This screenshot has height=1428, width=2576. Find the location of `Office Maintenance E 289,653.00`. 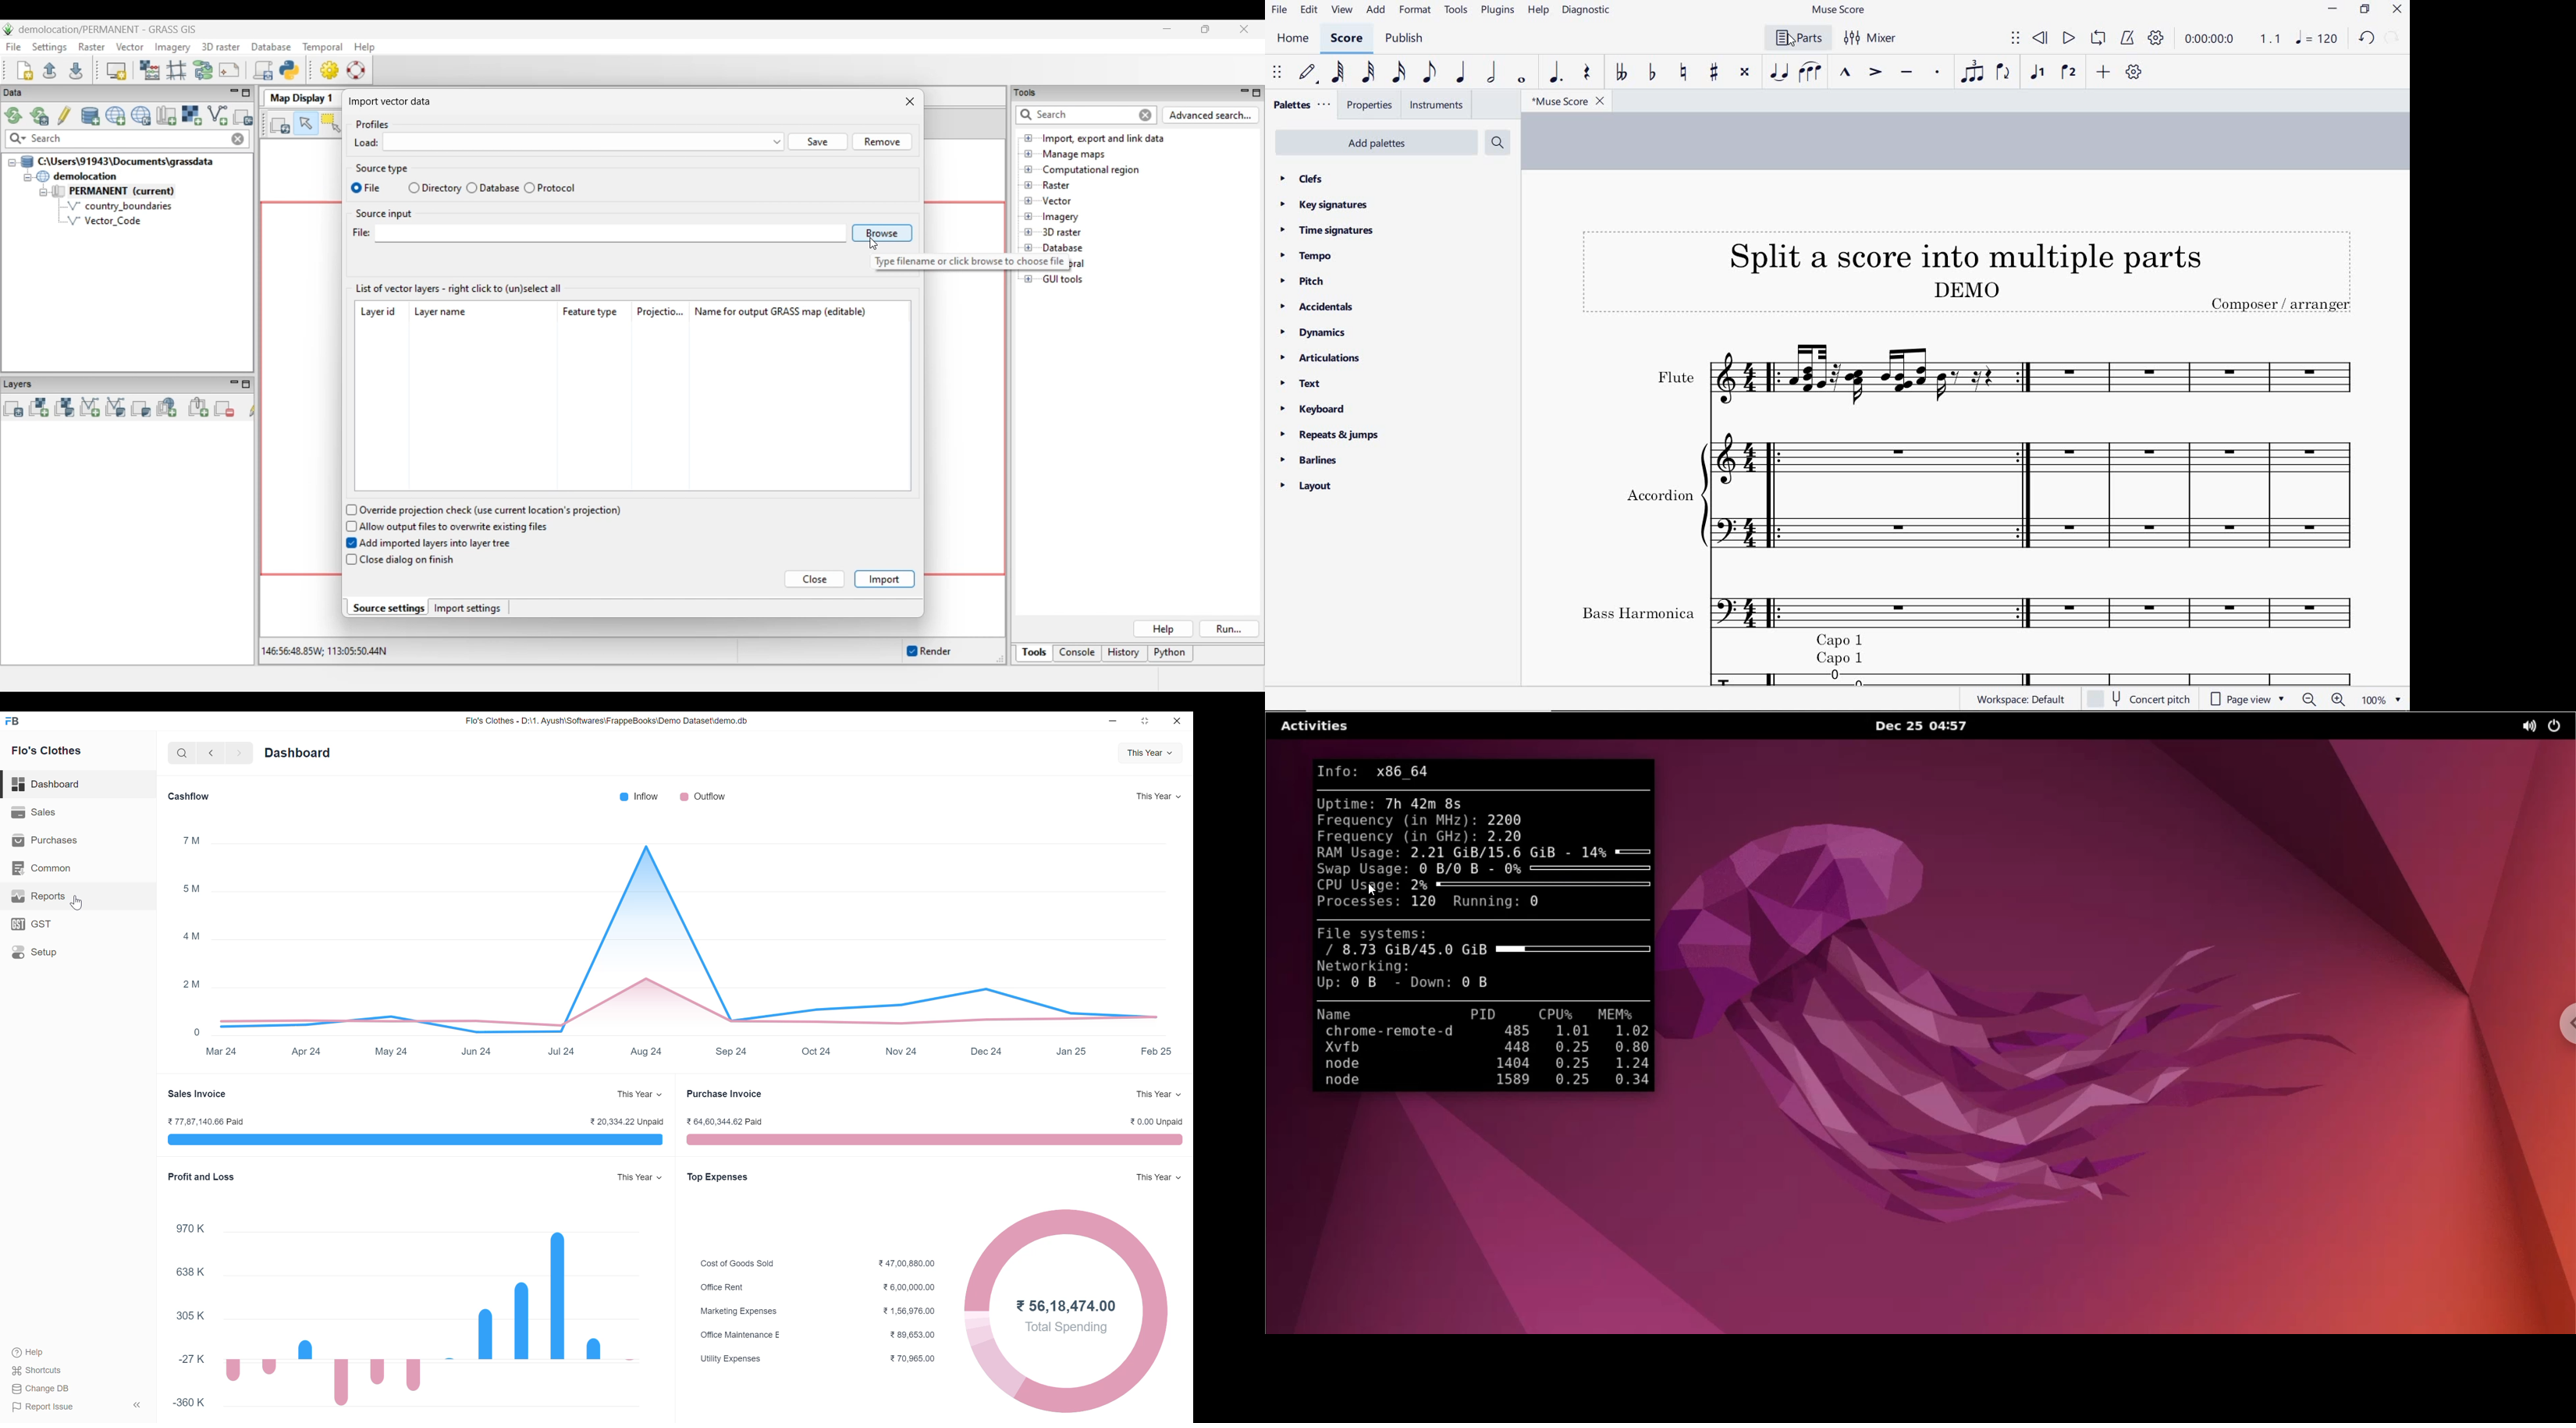

Office Maintenance E 289,653.00 is located at coordinates (815, 1335).